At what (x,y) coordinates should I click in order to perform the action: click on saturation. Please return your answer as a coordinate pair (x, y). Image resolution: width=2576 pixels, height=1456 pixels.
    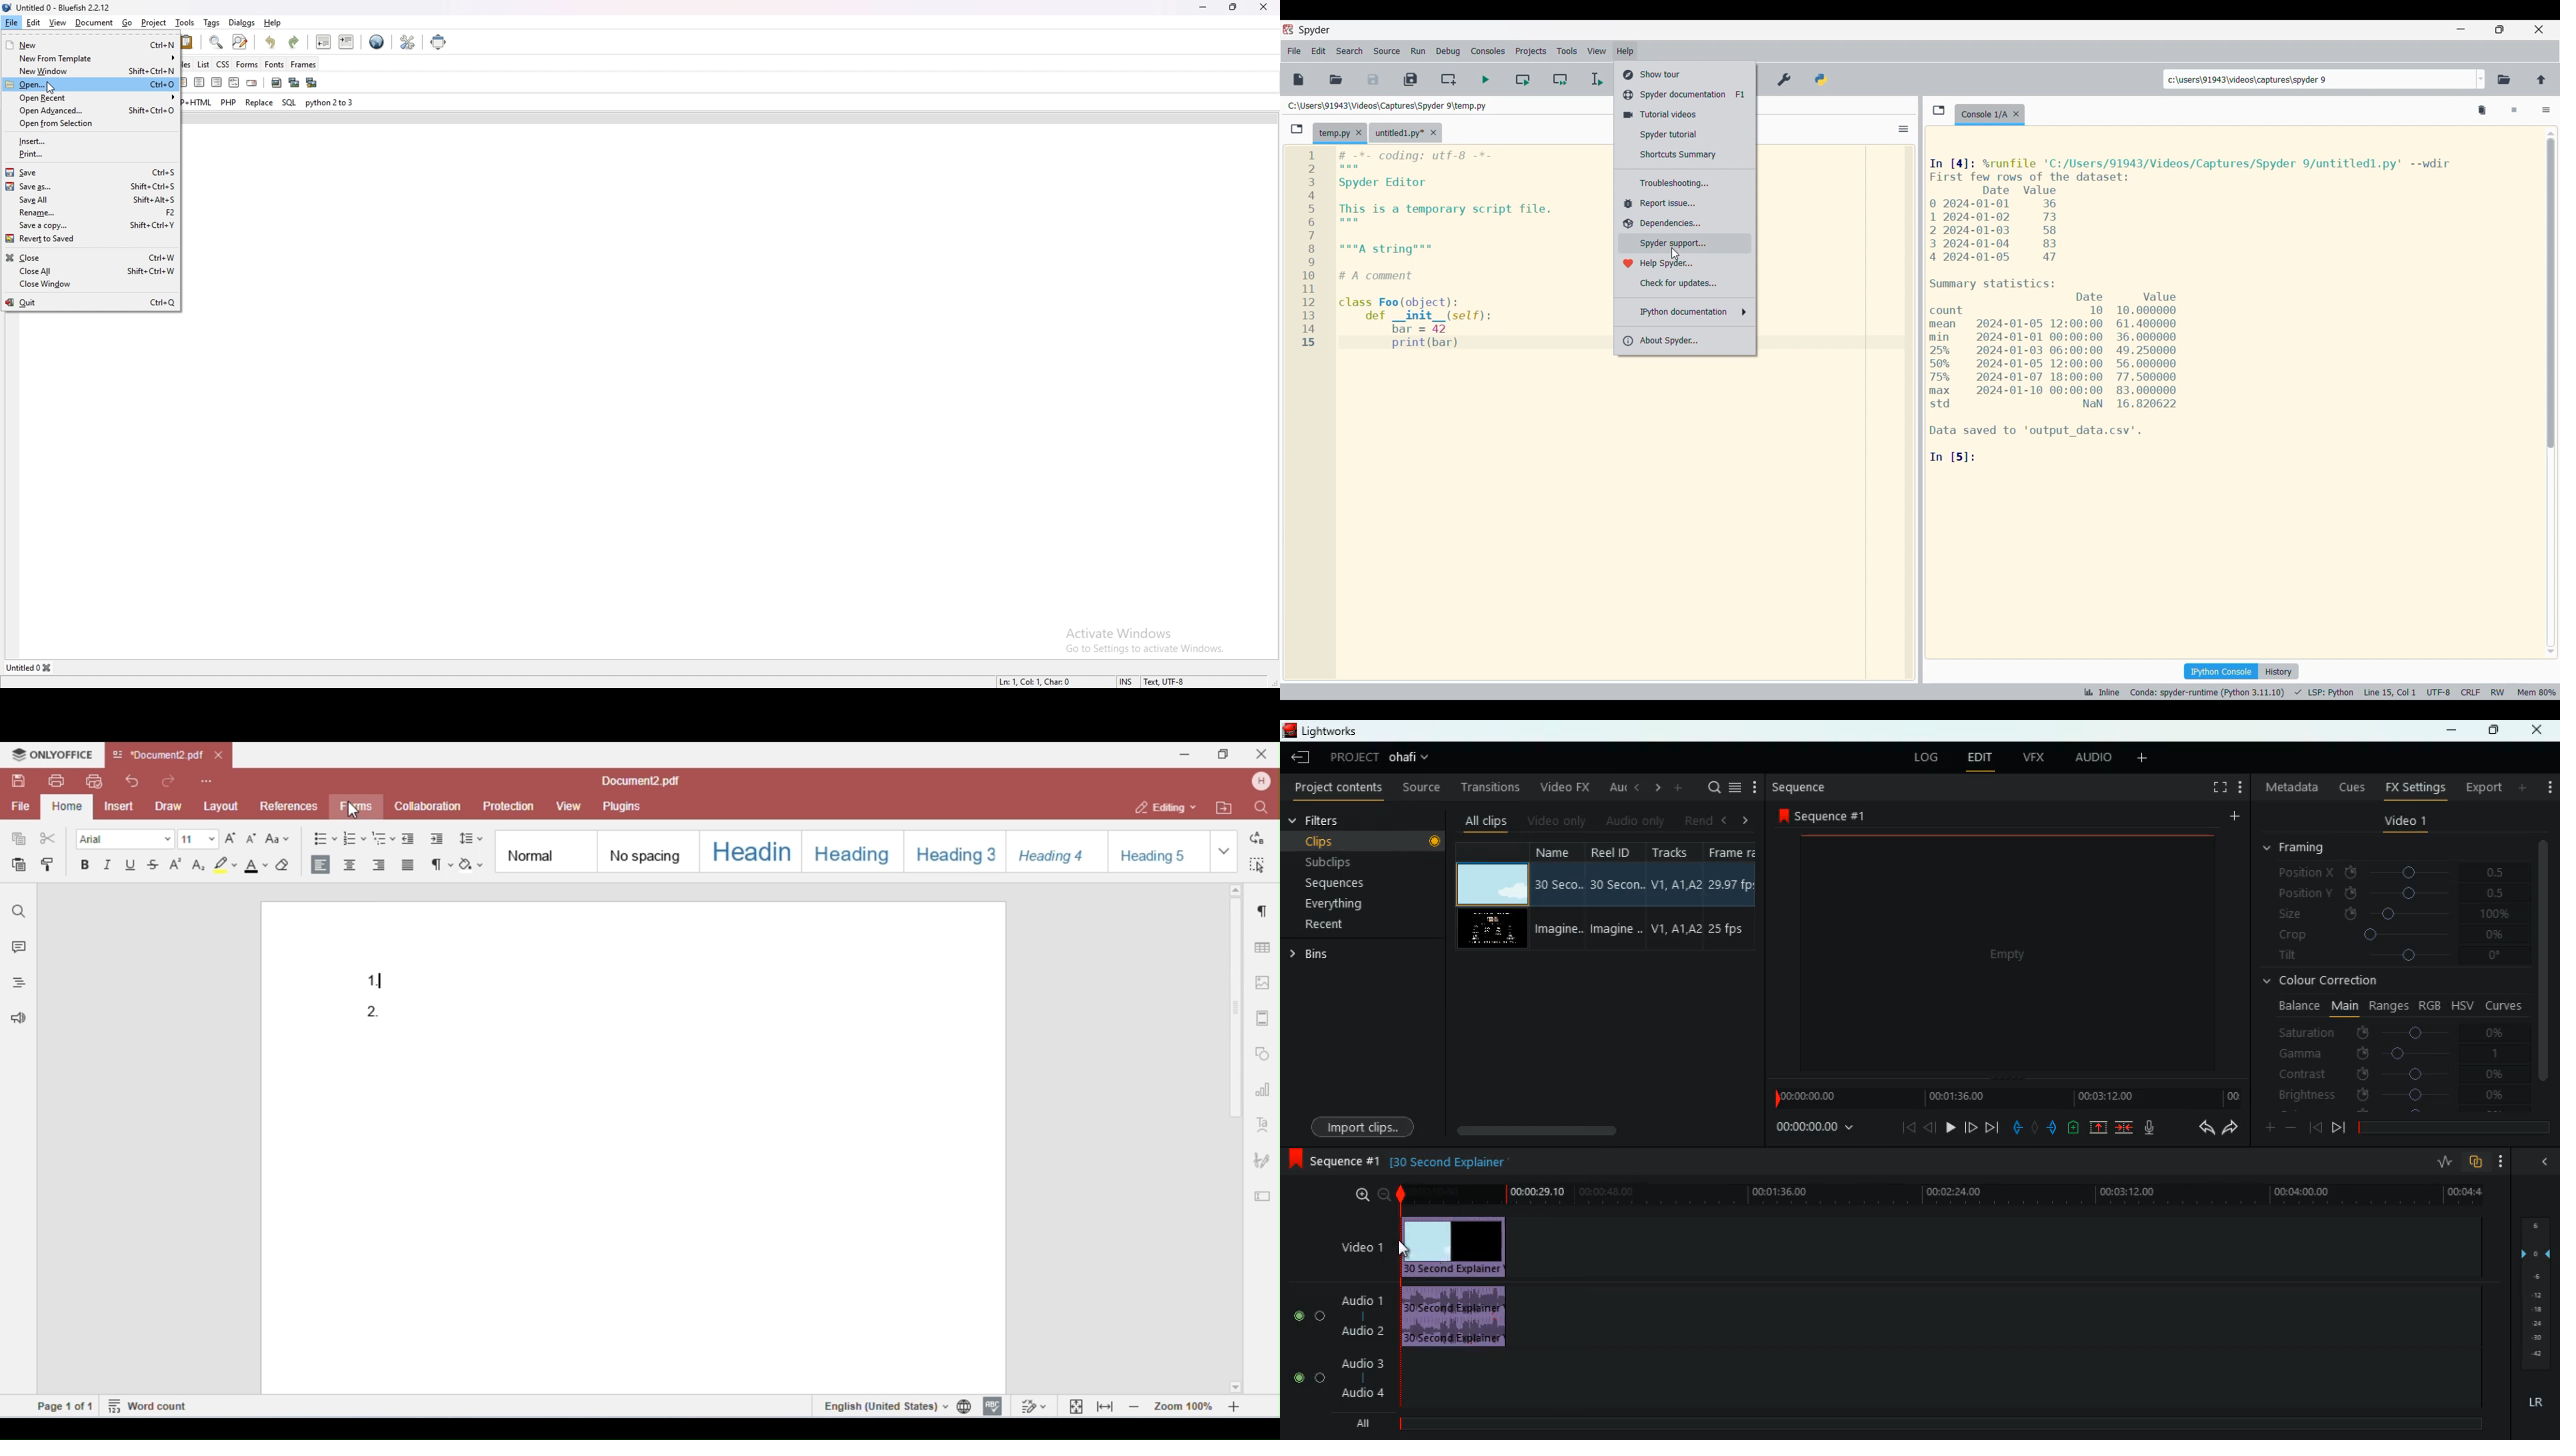
    Looking at the image, I should click on (2396, 1031).